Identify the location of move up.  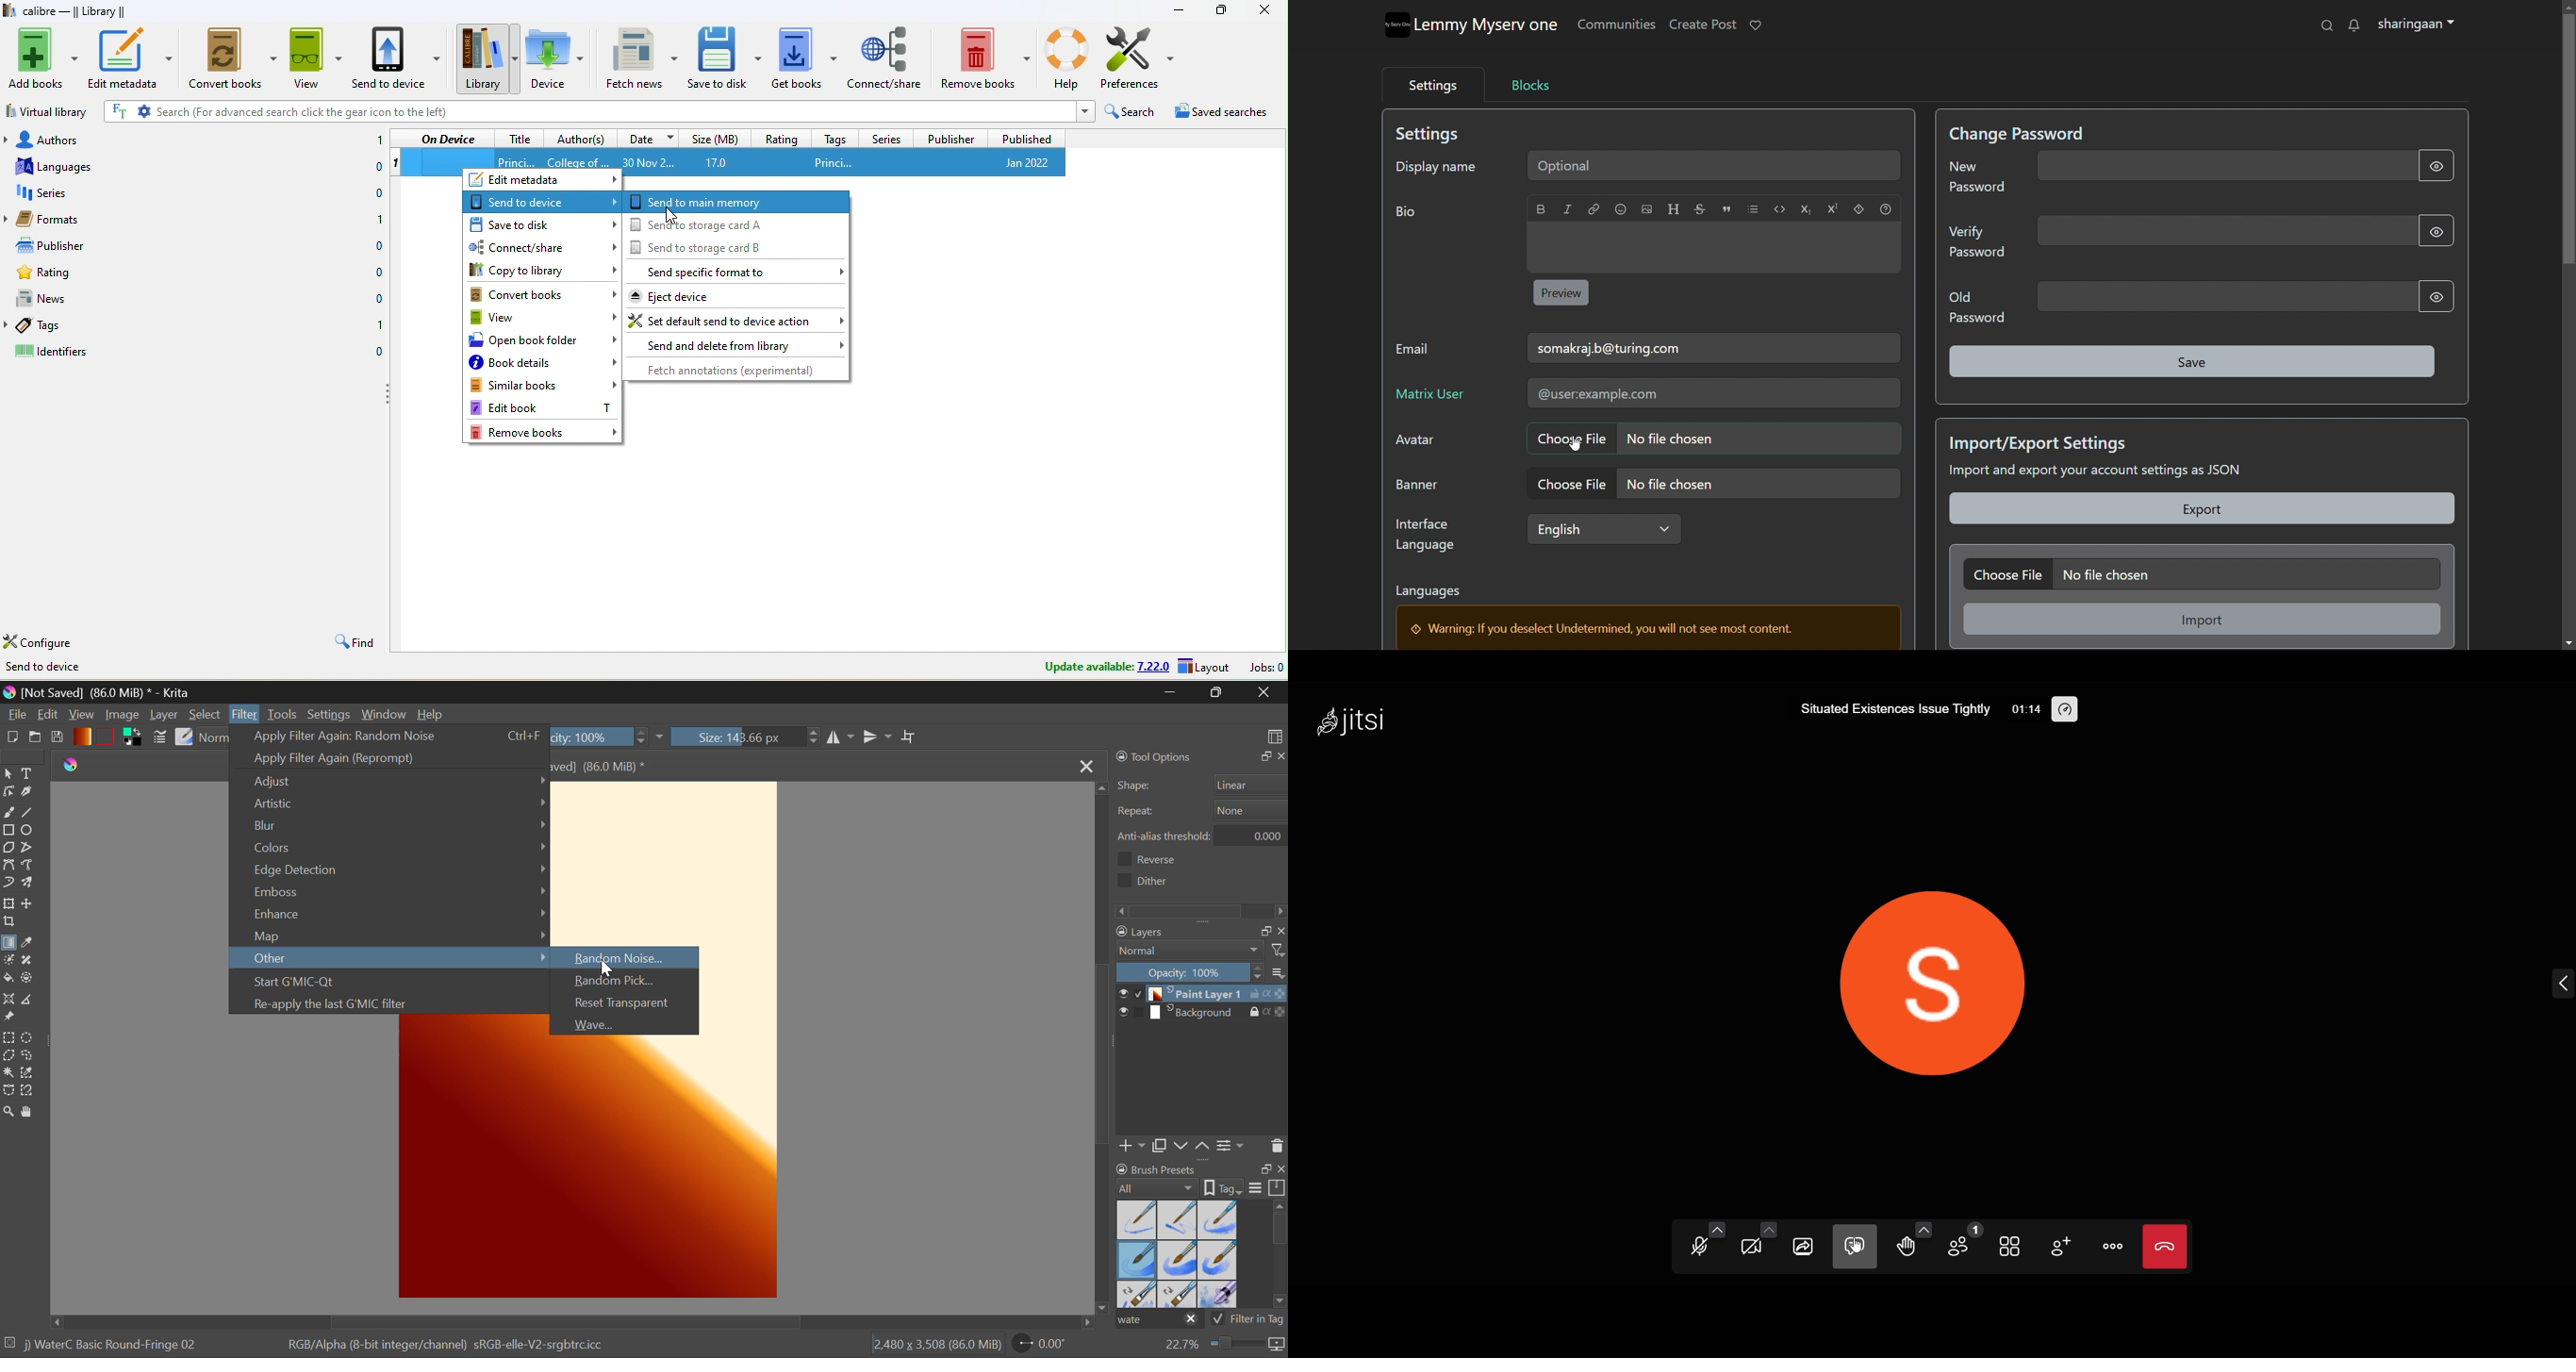
(1203, 1147).